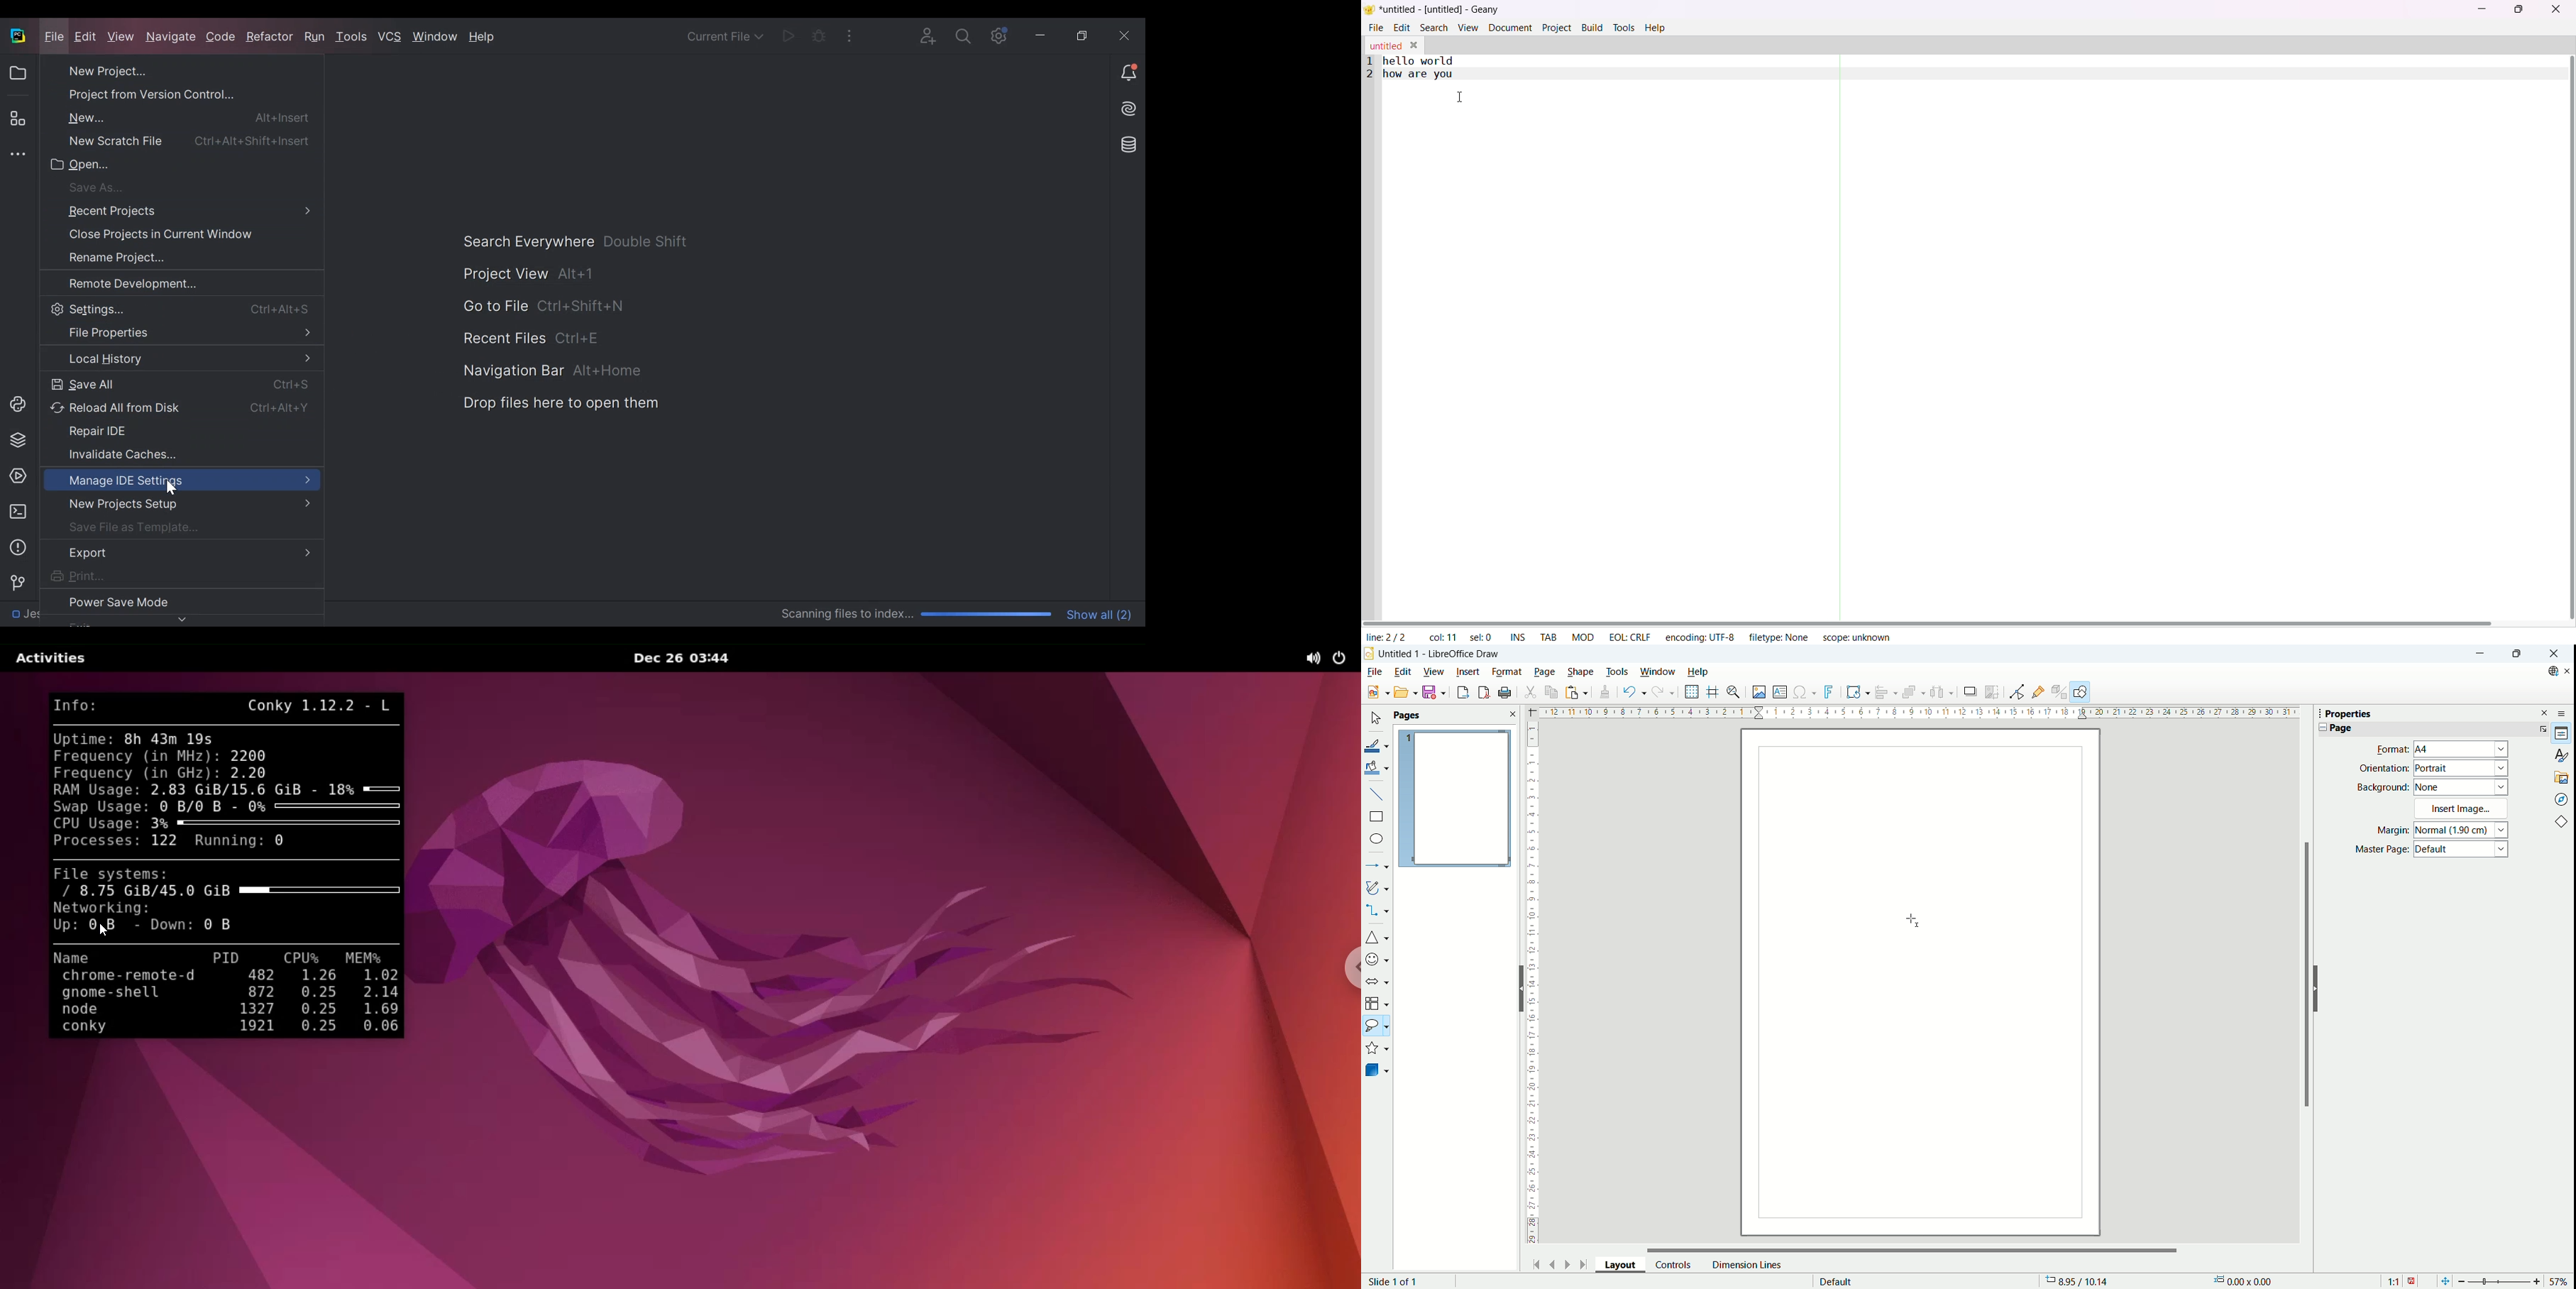 This screenshot has width=2576, height=1316. Describe the element at coordinates (171, 491) in the screenshot. I see `Cursor` at that location.